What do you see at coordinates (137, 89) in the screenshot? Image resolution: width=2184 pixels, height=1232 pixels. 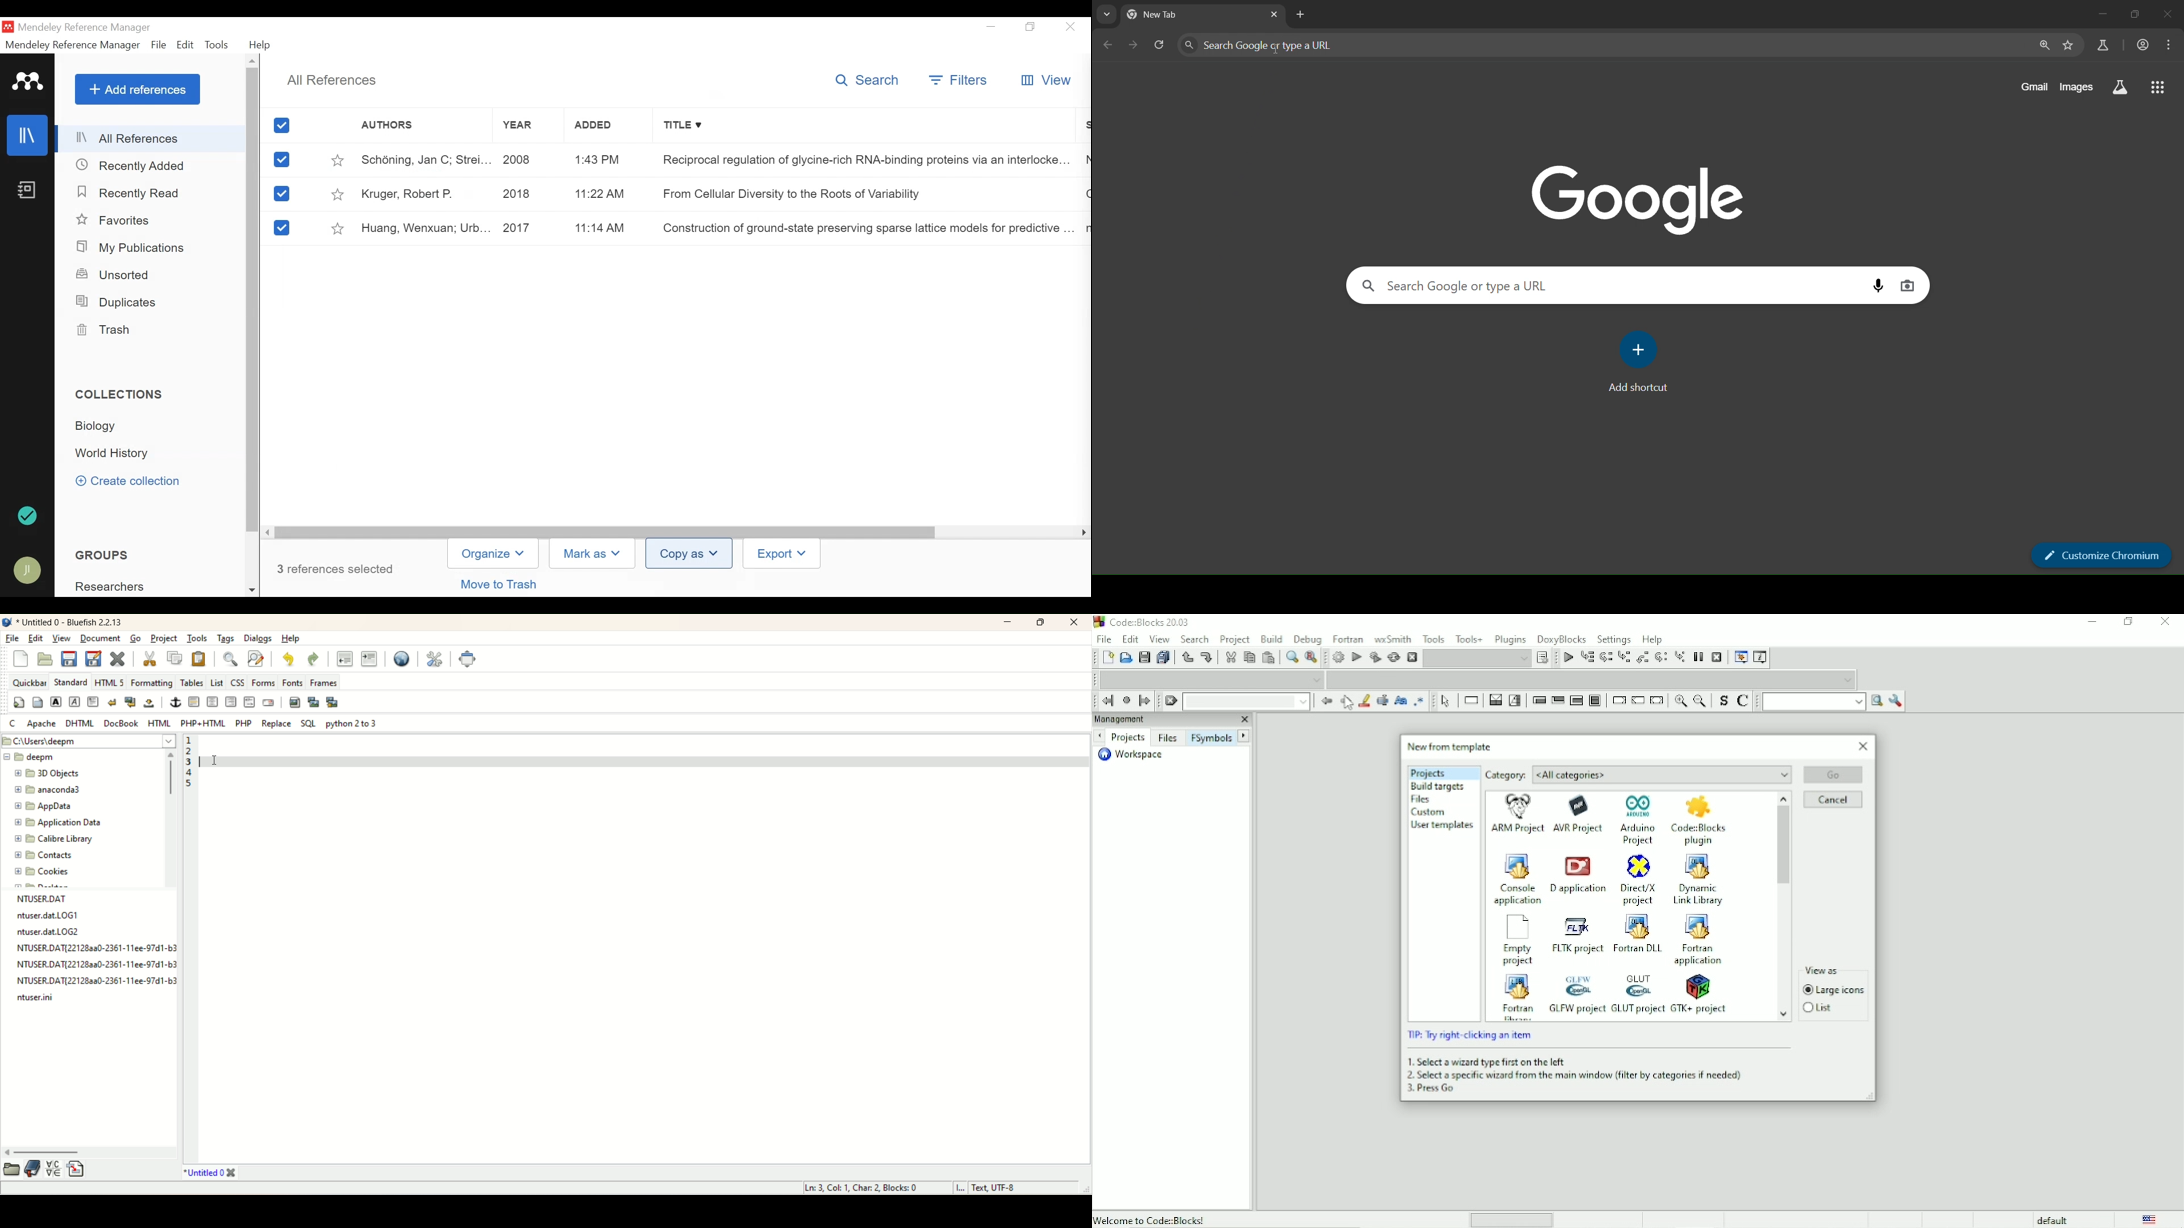 I see `Add Reference` at bounding box center [137, 89].